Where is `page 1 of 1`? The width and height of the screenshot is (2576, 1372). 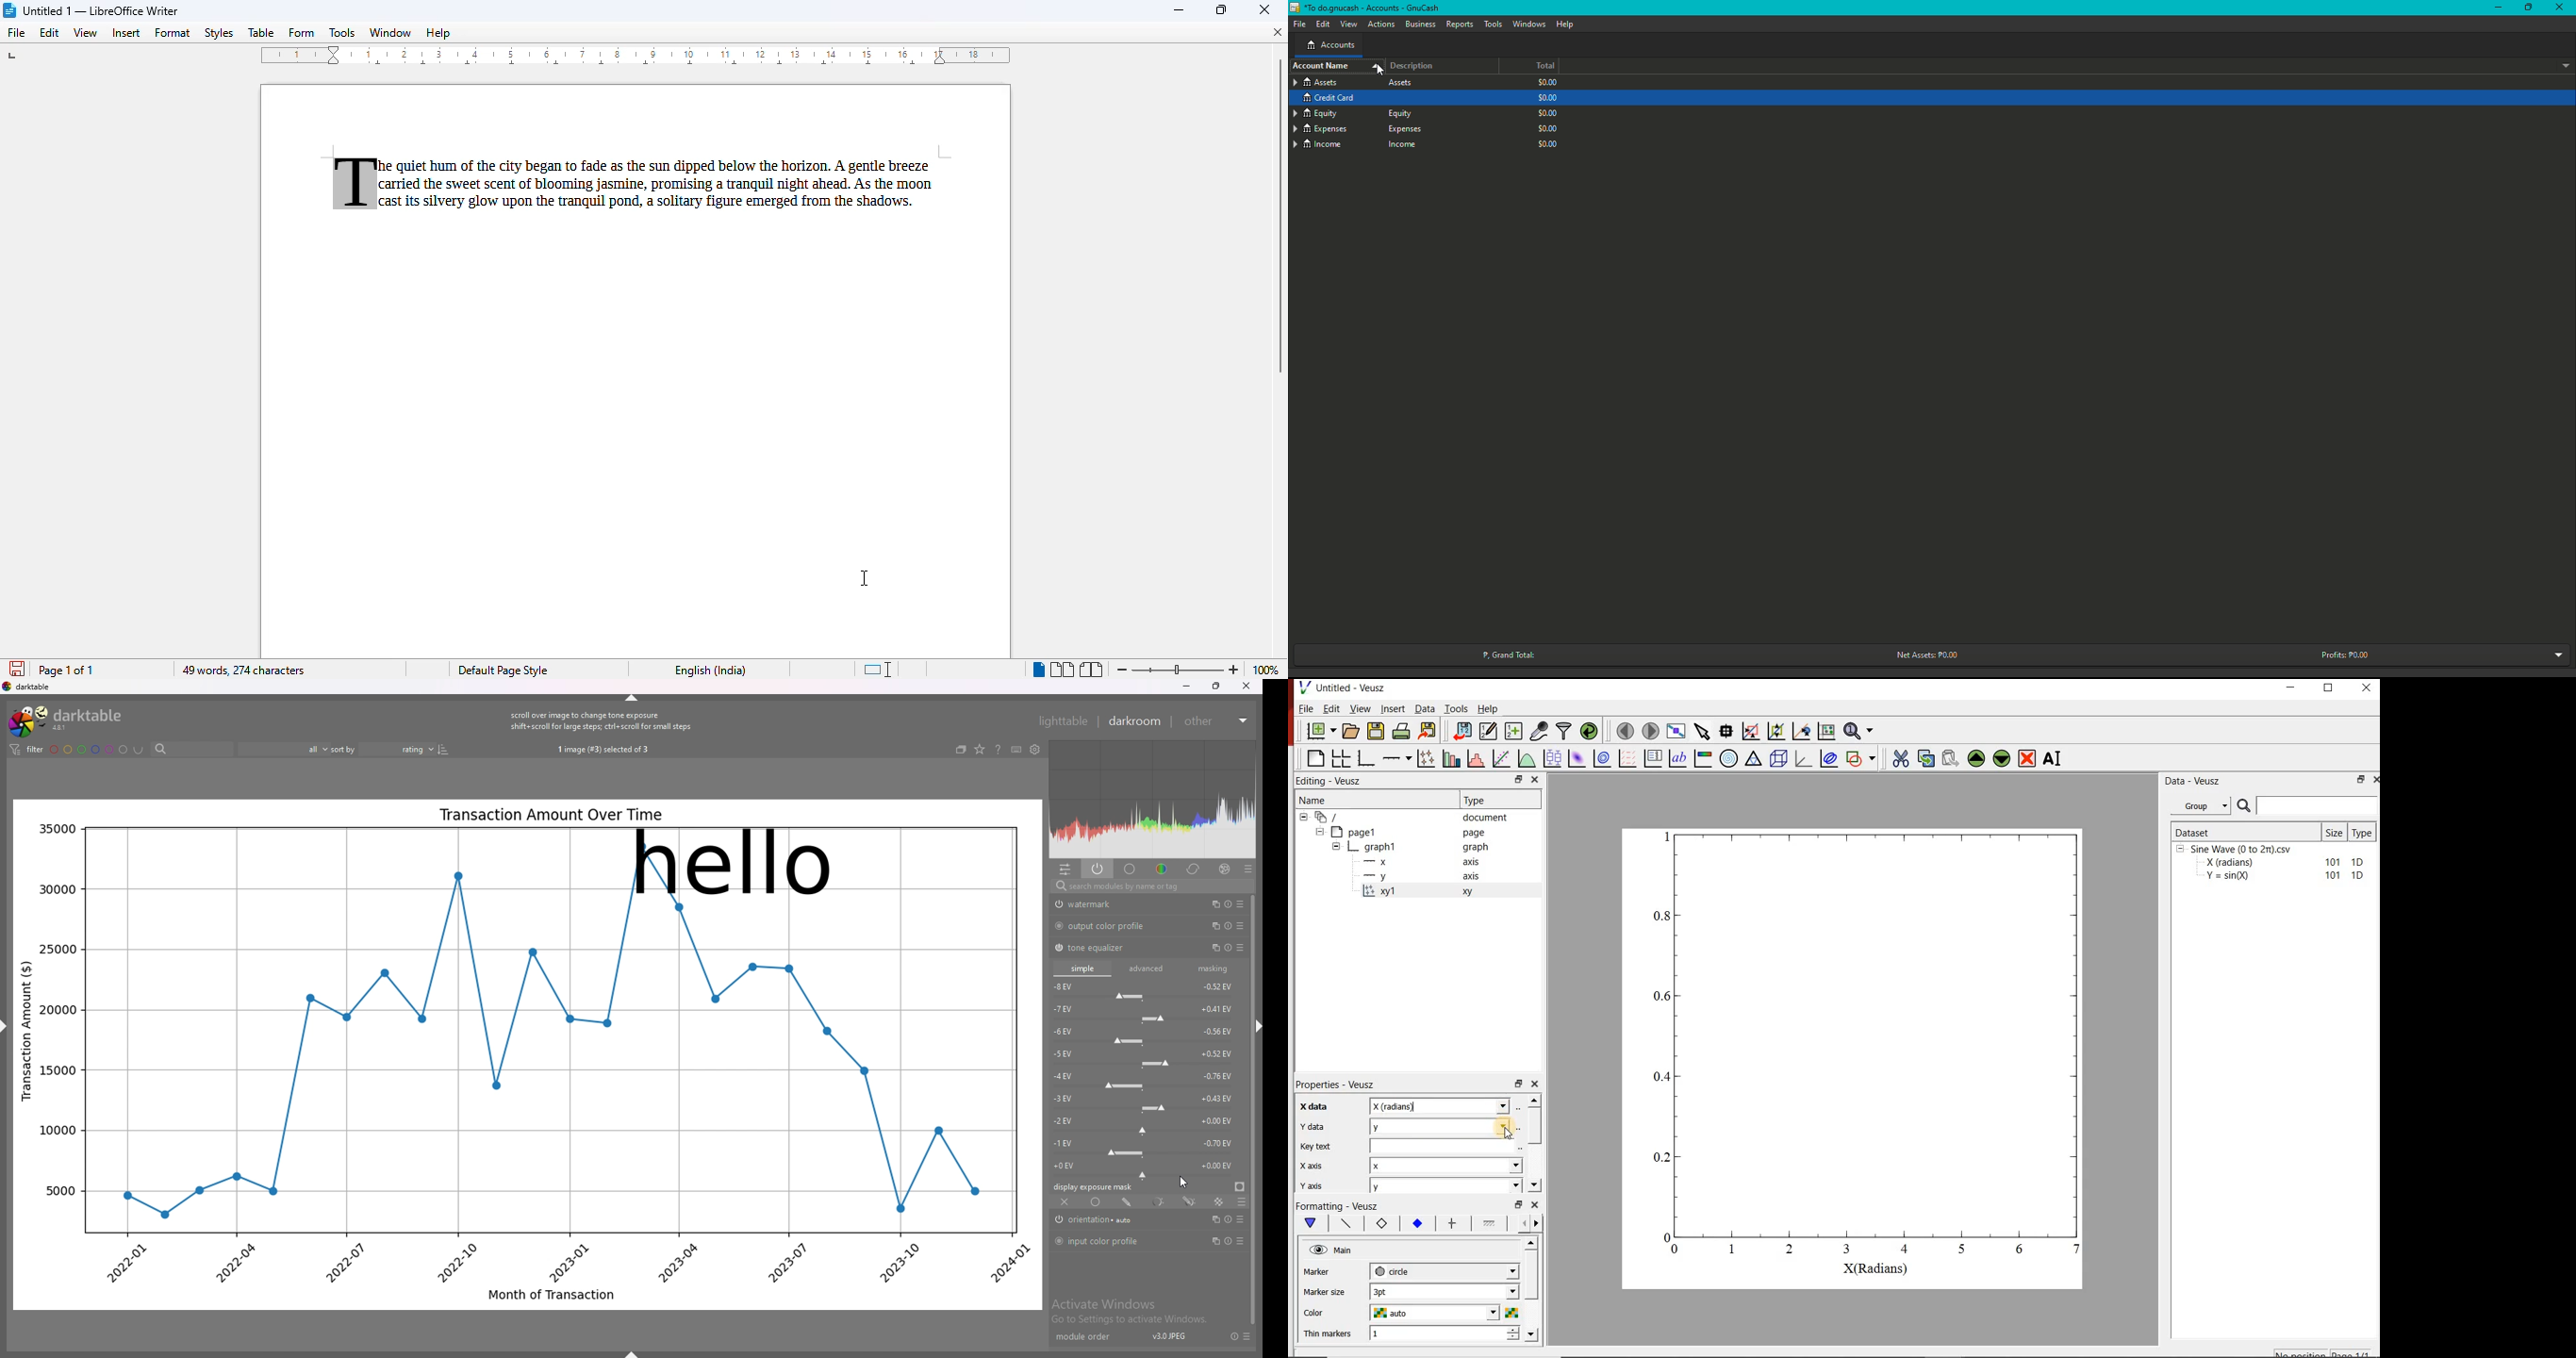
page 1 of 1 is located at coordinates (66, 671).